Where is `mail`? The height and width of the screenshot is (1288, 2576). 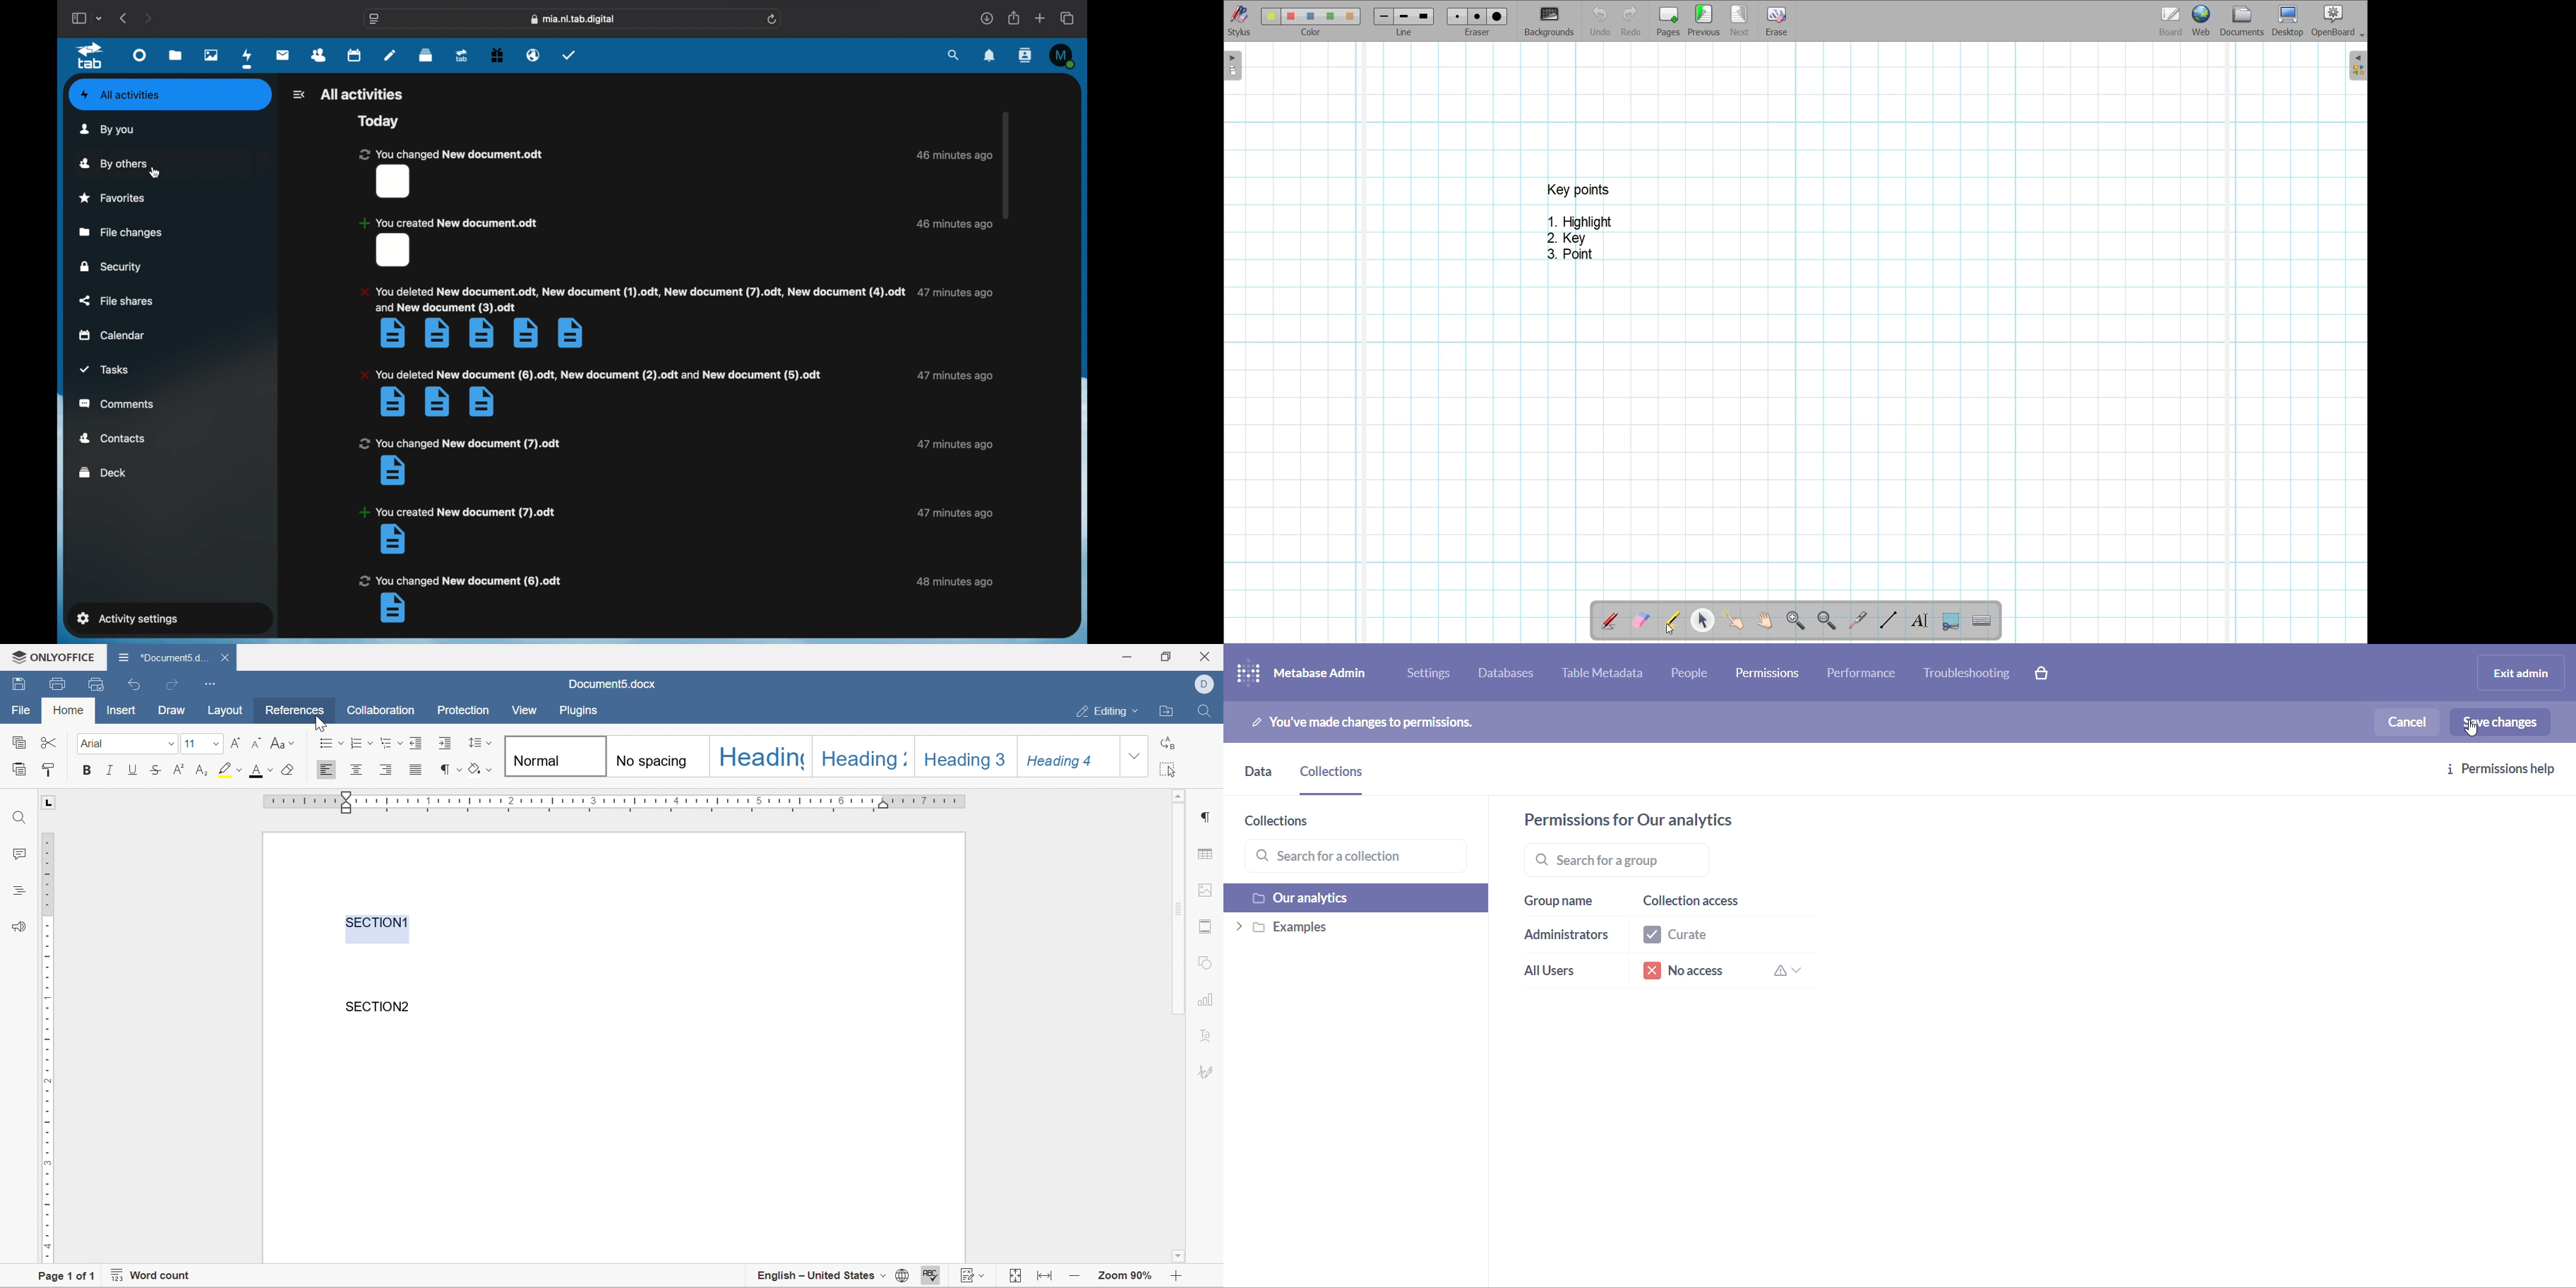
mail is located at coordinates (284, 55).